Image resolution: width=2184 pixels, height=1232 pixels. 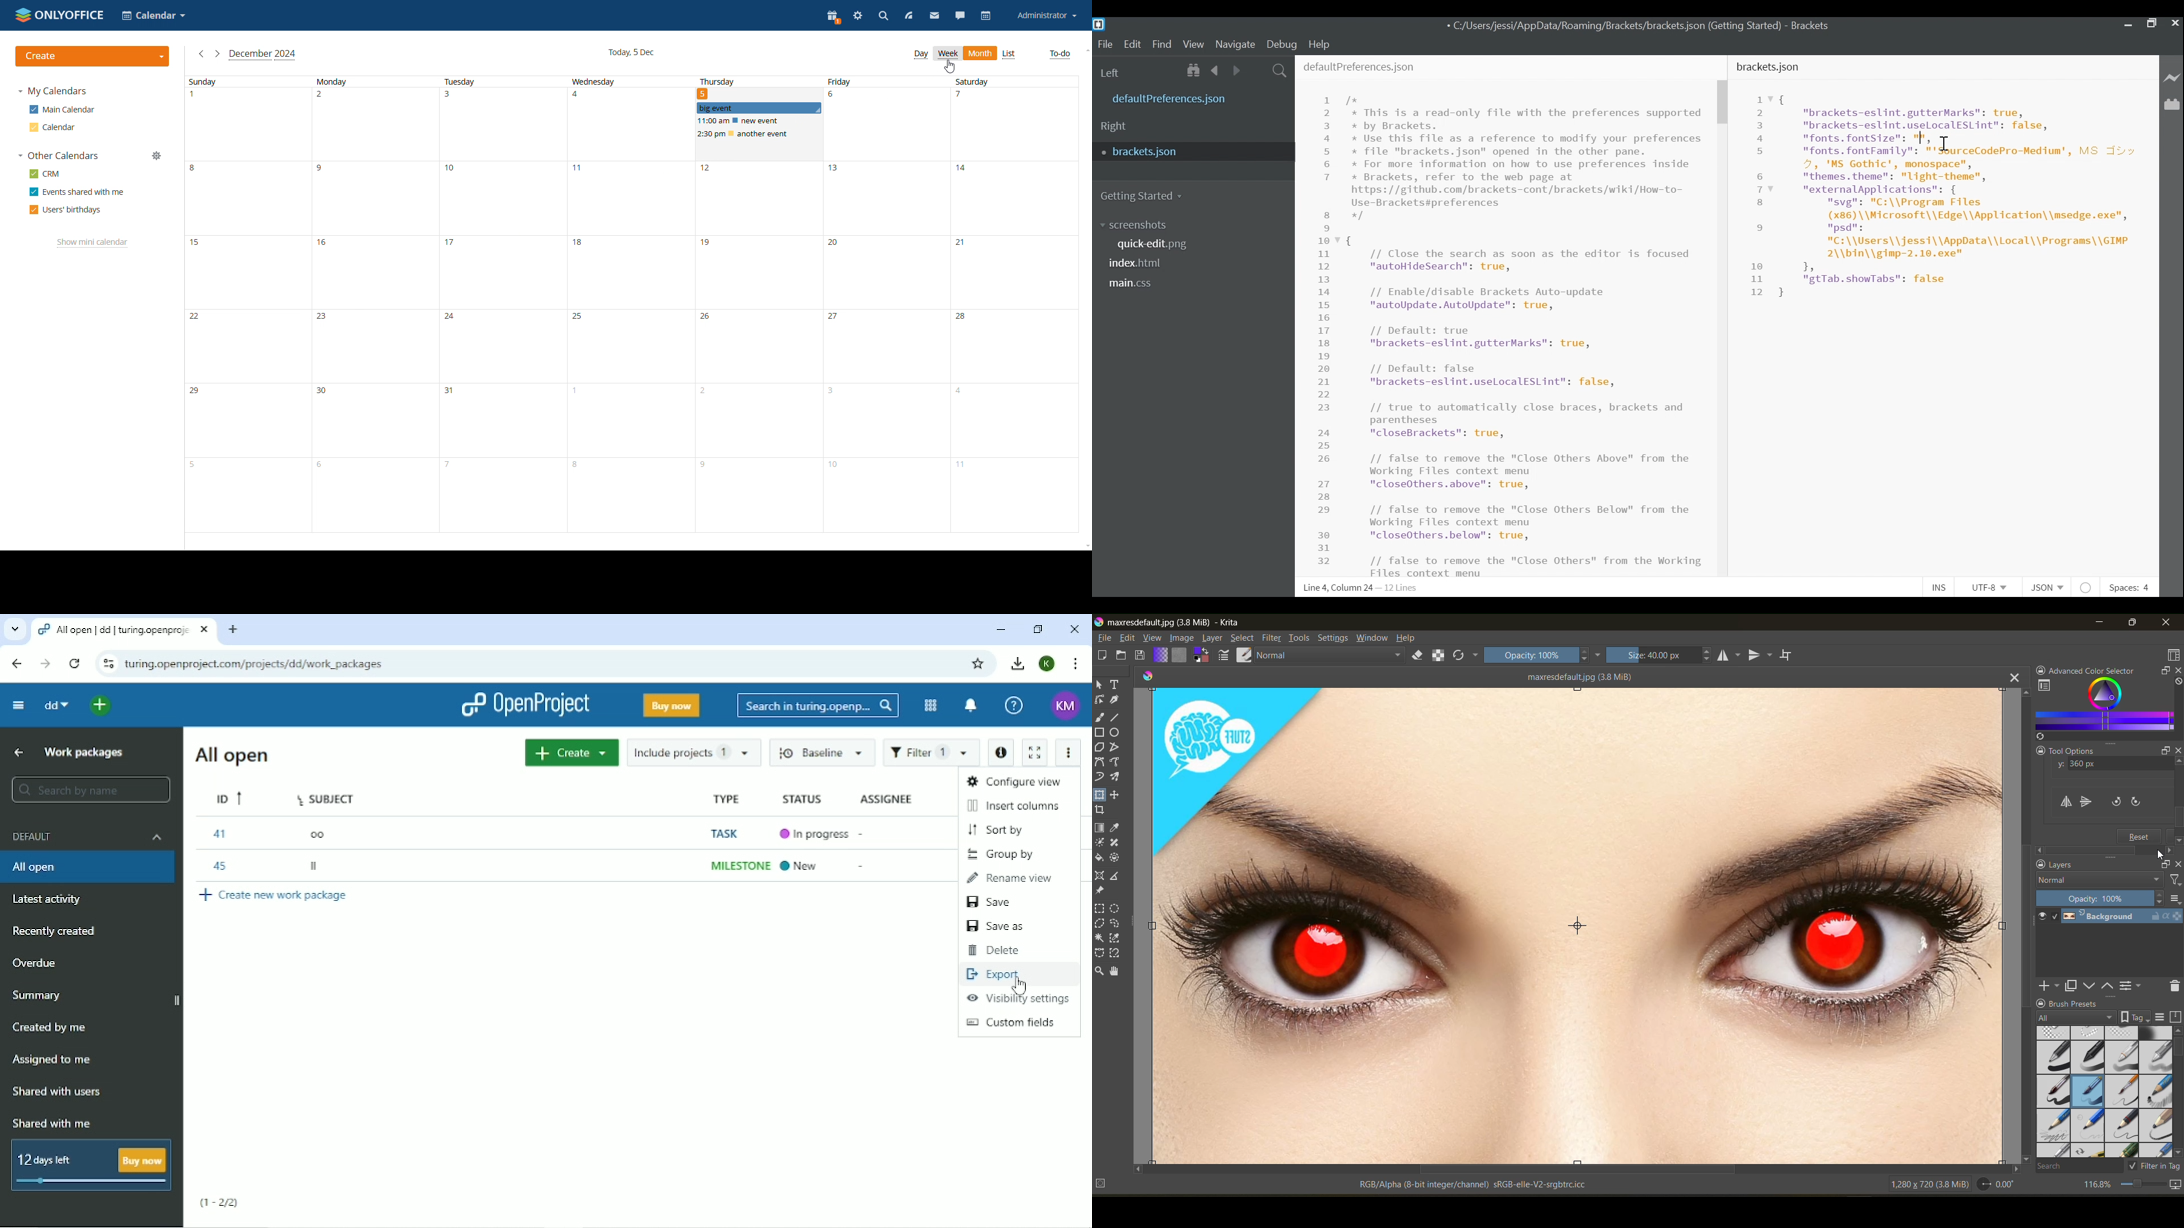 I want to click on app name and file name, so click(x=1173, y=623).